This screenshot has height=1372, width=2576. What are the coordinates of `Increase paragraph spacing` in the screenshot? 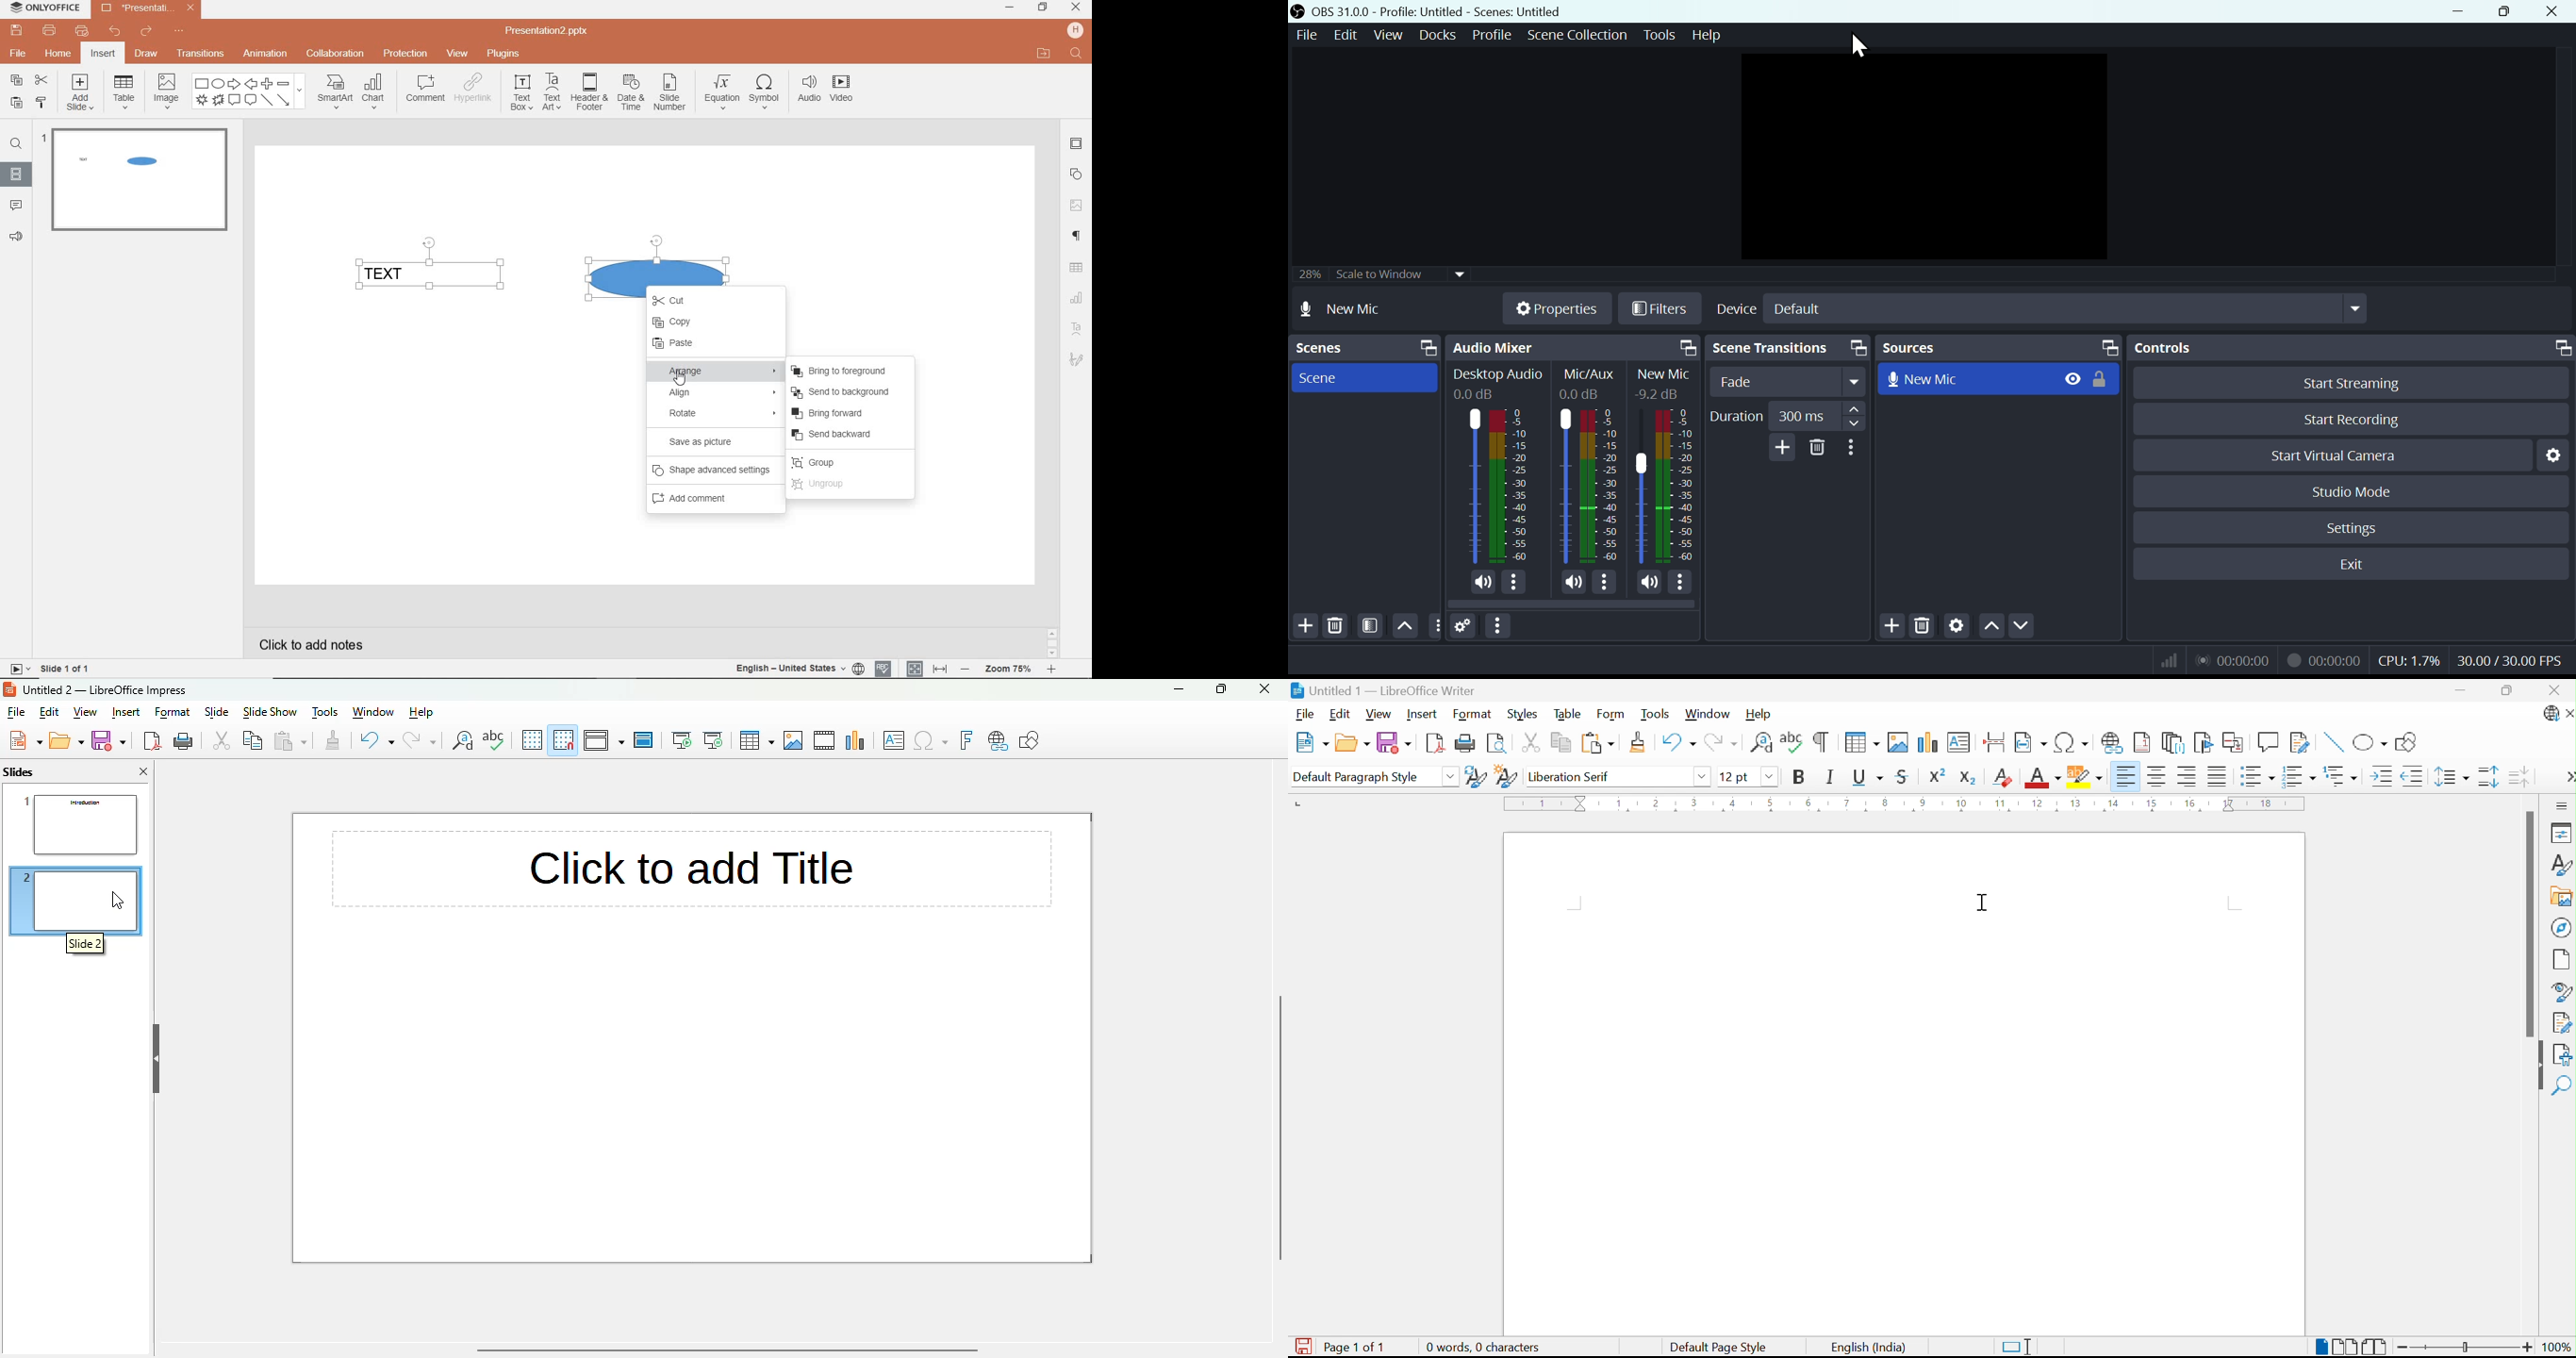 It's located at (2487, 776).